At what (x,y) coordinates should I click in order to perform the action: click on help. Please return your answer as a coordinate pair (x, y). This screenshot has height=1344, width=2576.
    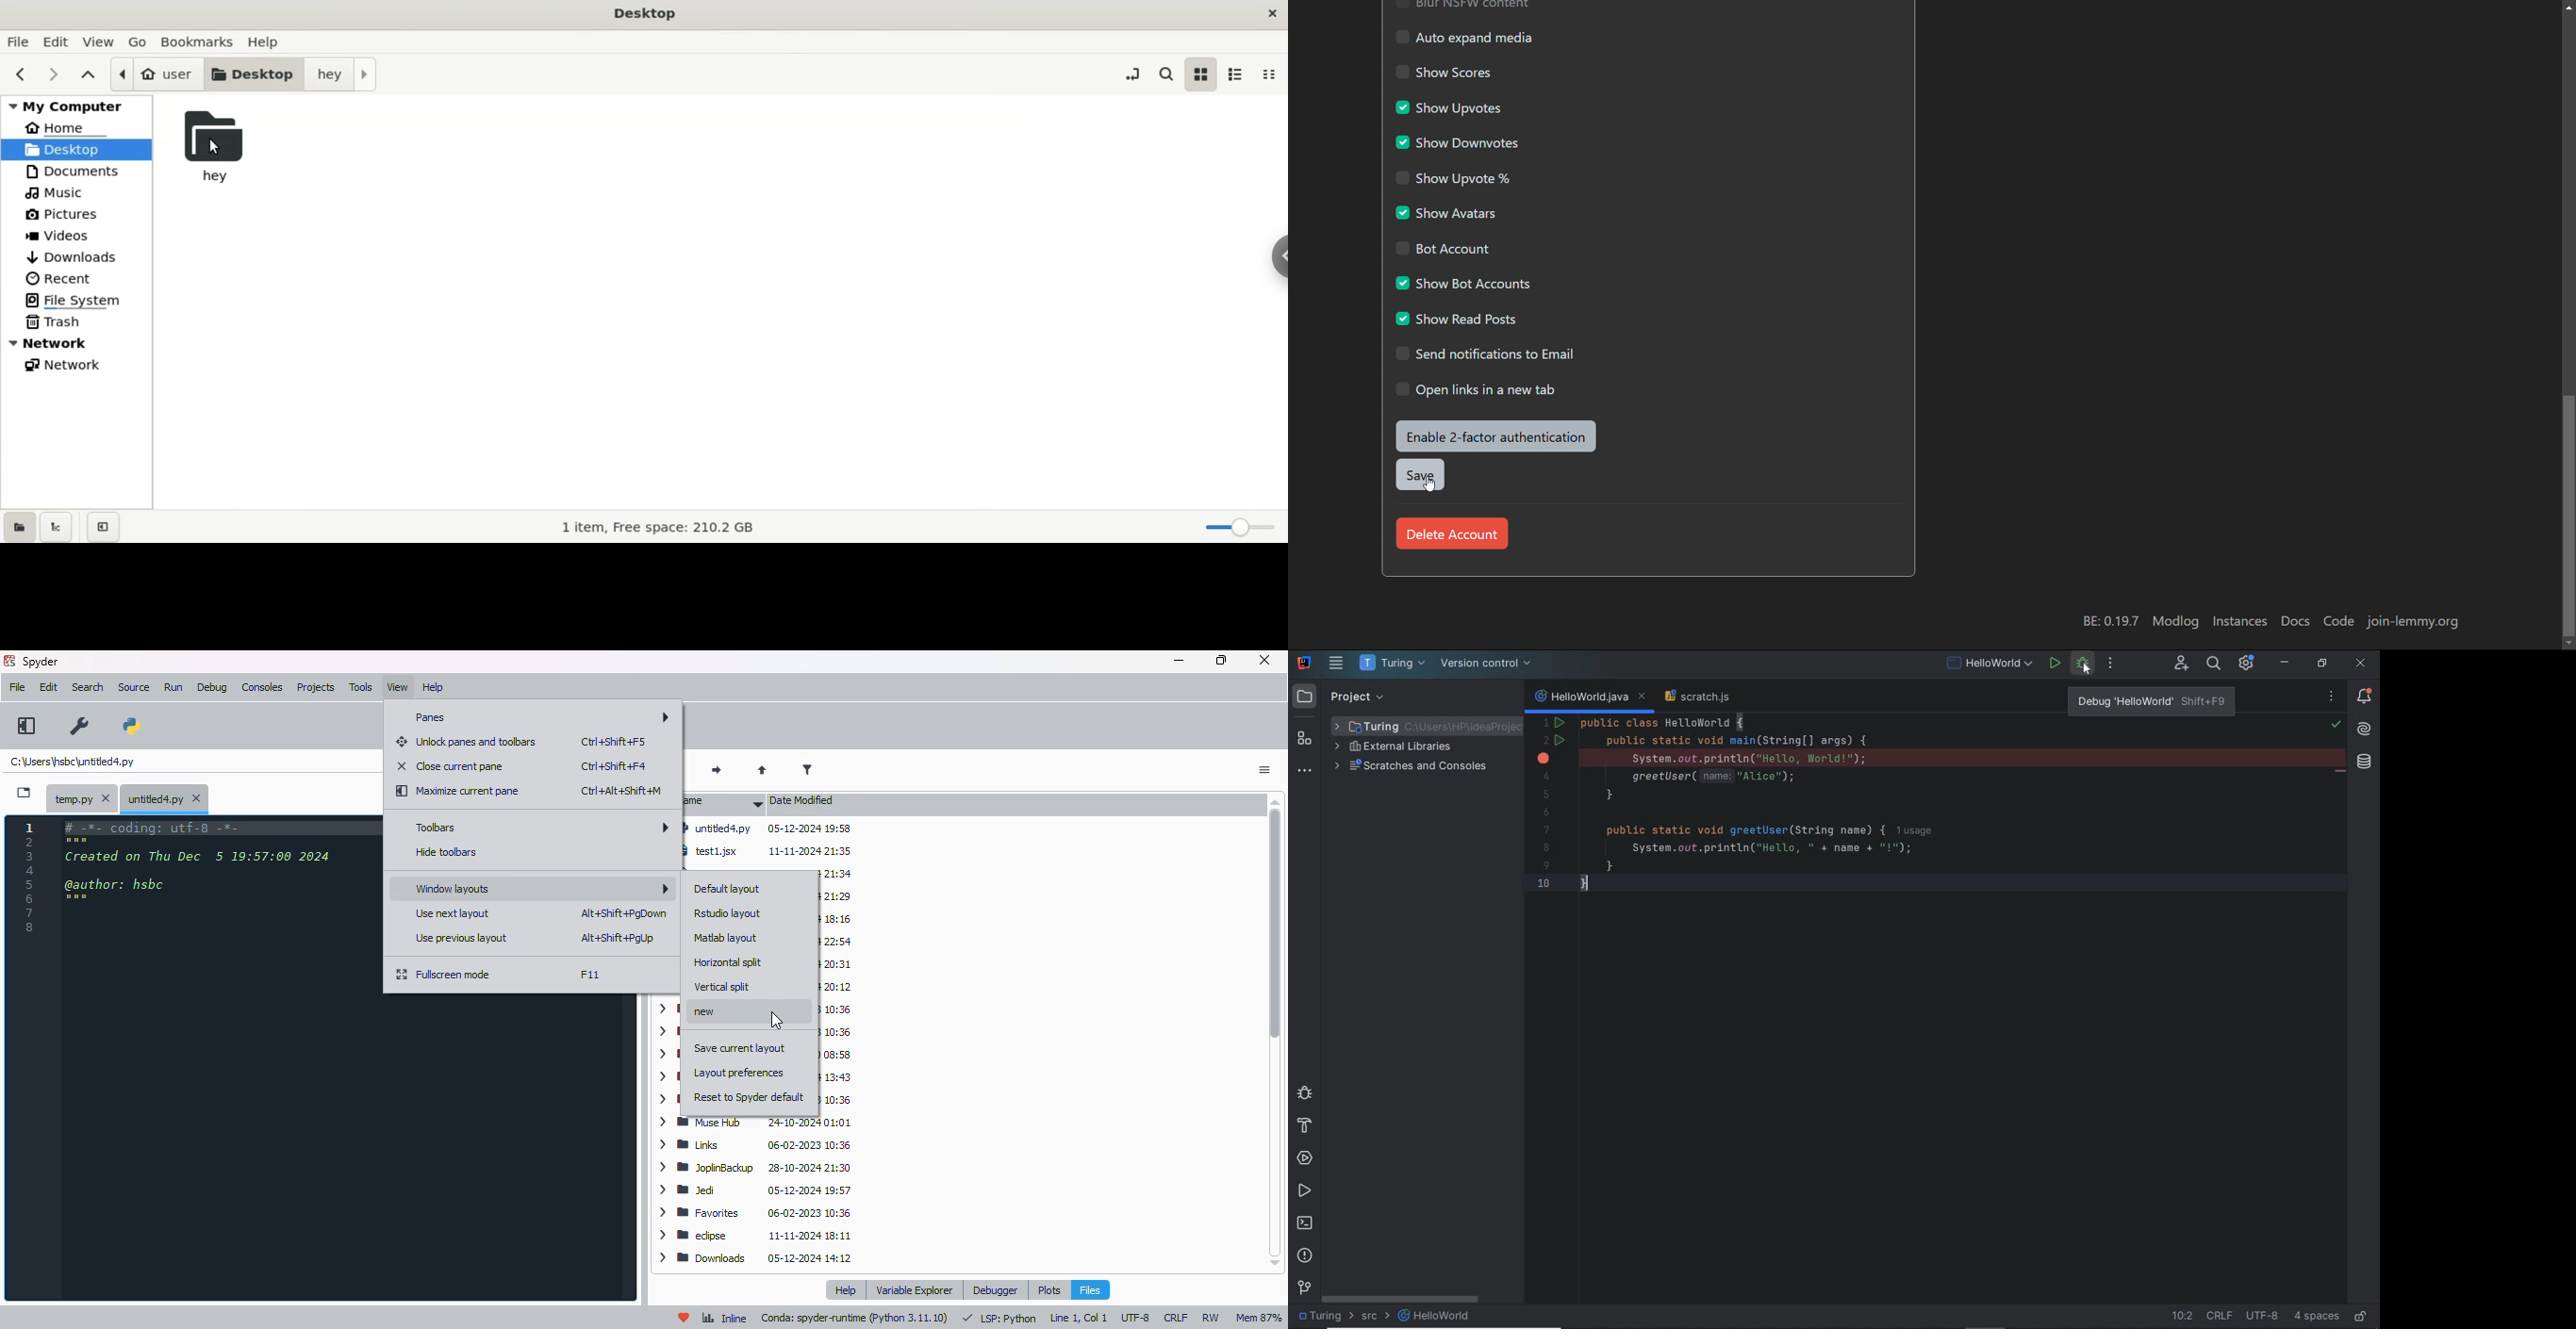
    Looking at the image, I should click on (849, 1289).